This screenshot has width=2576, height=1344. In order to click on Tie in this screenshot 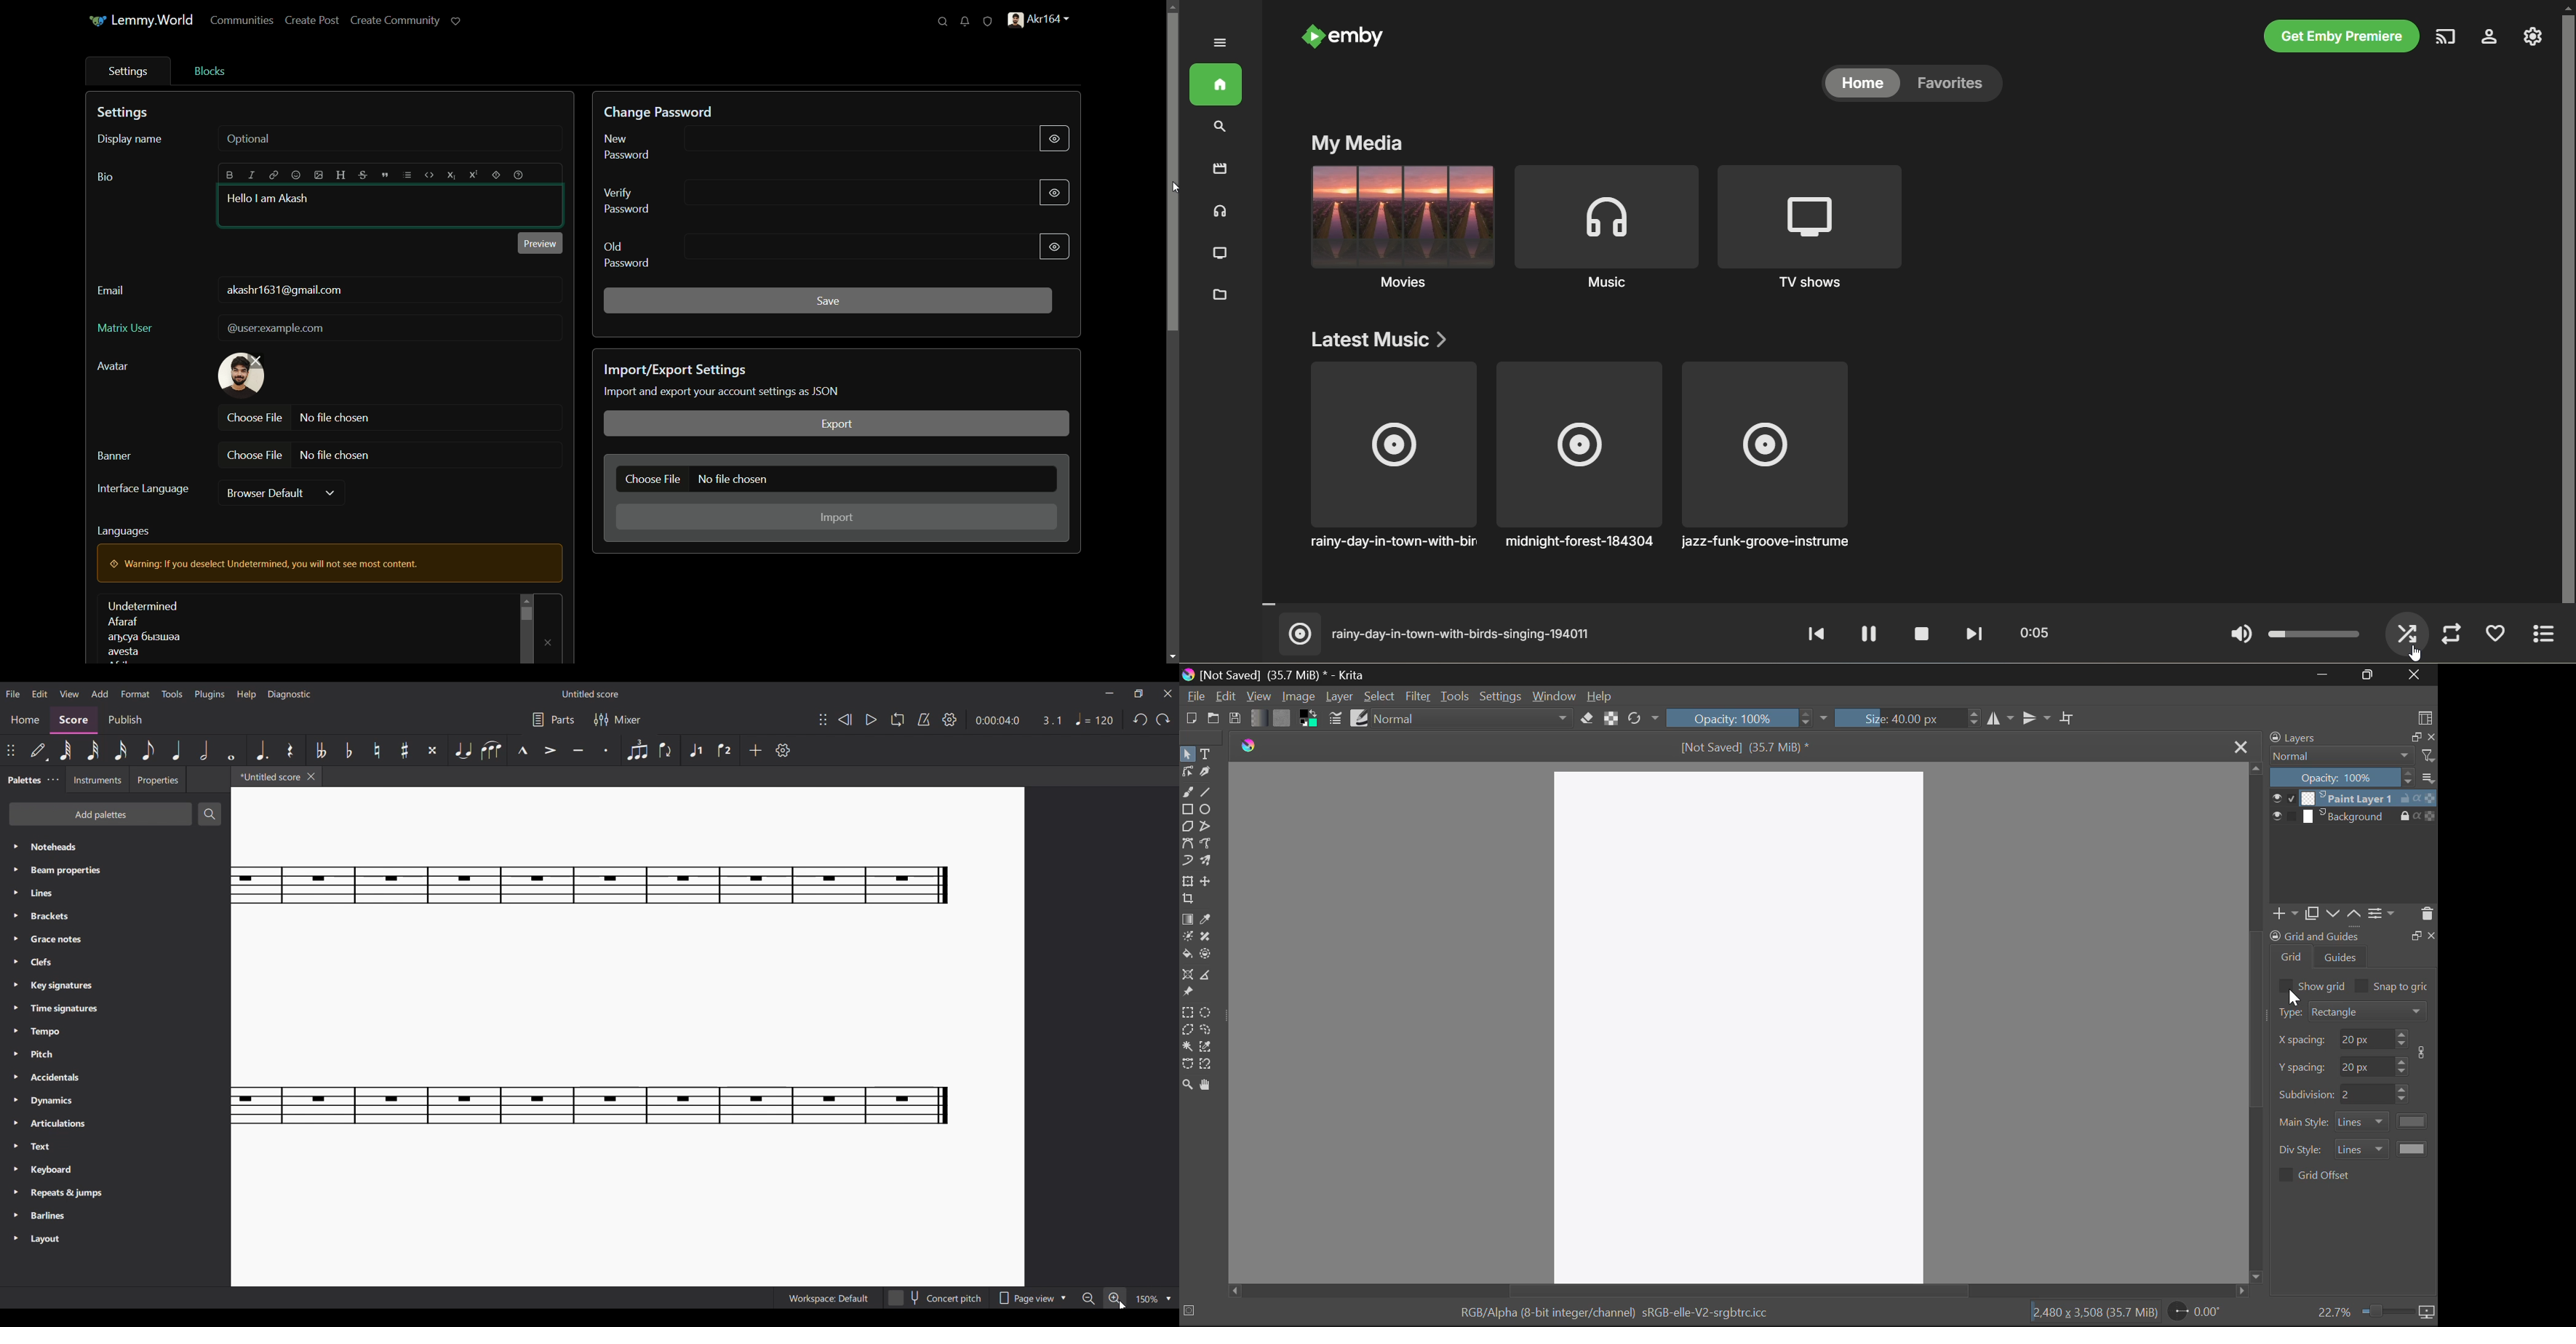, I will do `click(463, 750)`.